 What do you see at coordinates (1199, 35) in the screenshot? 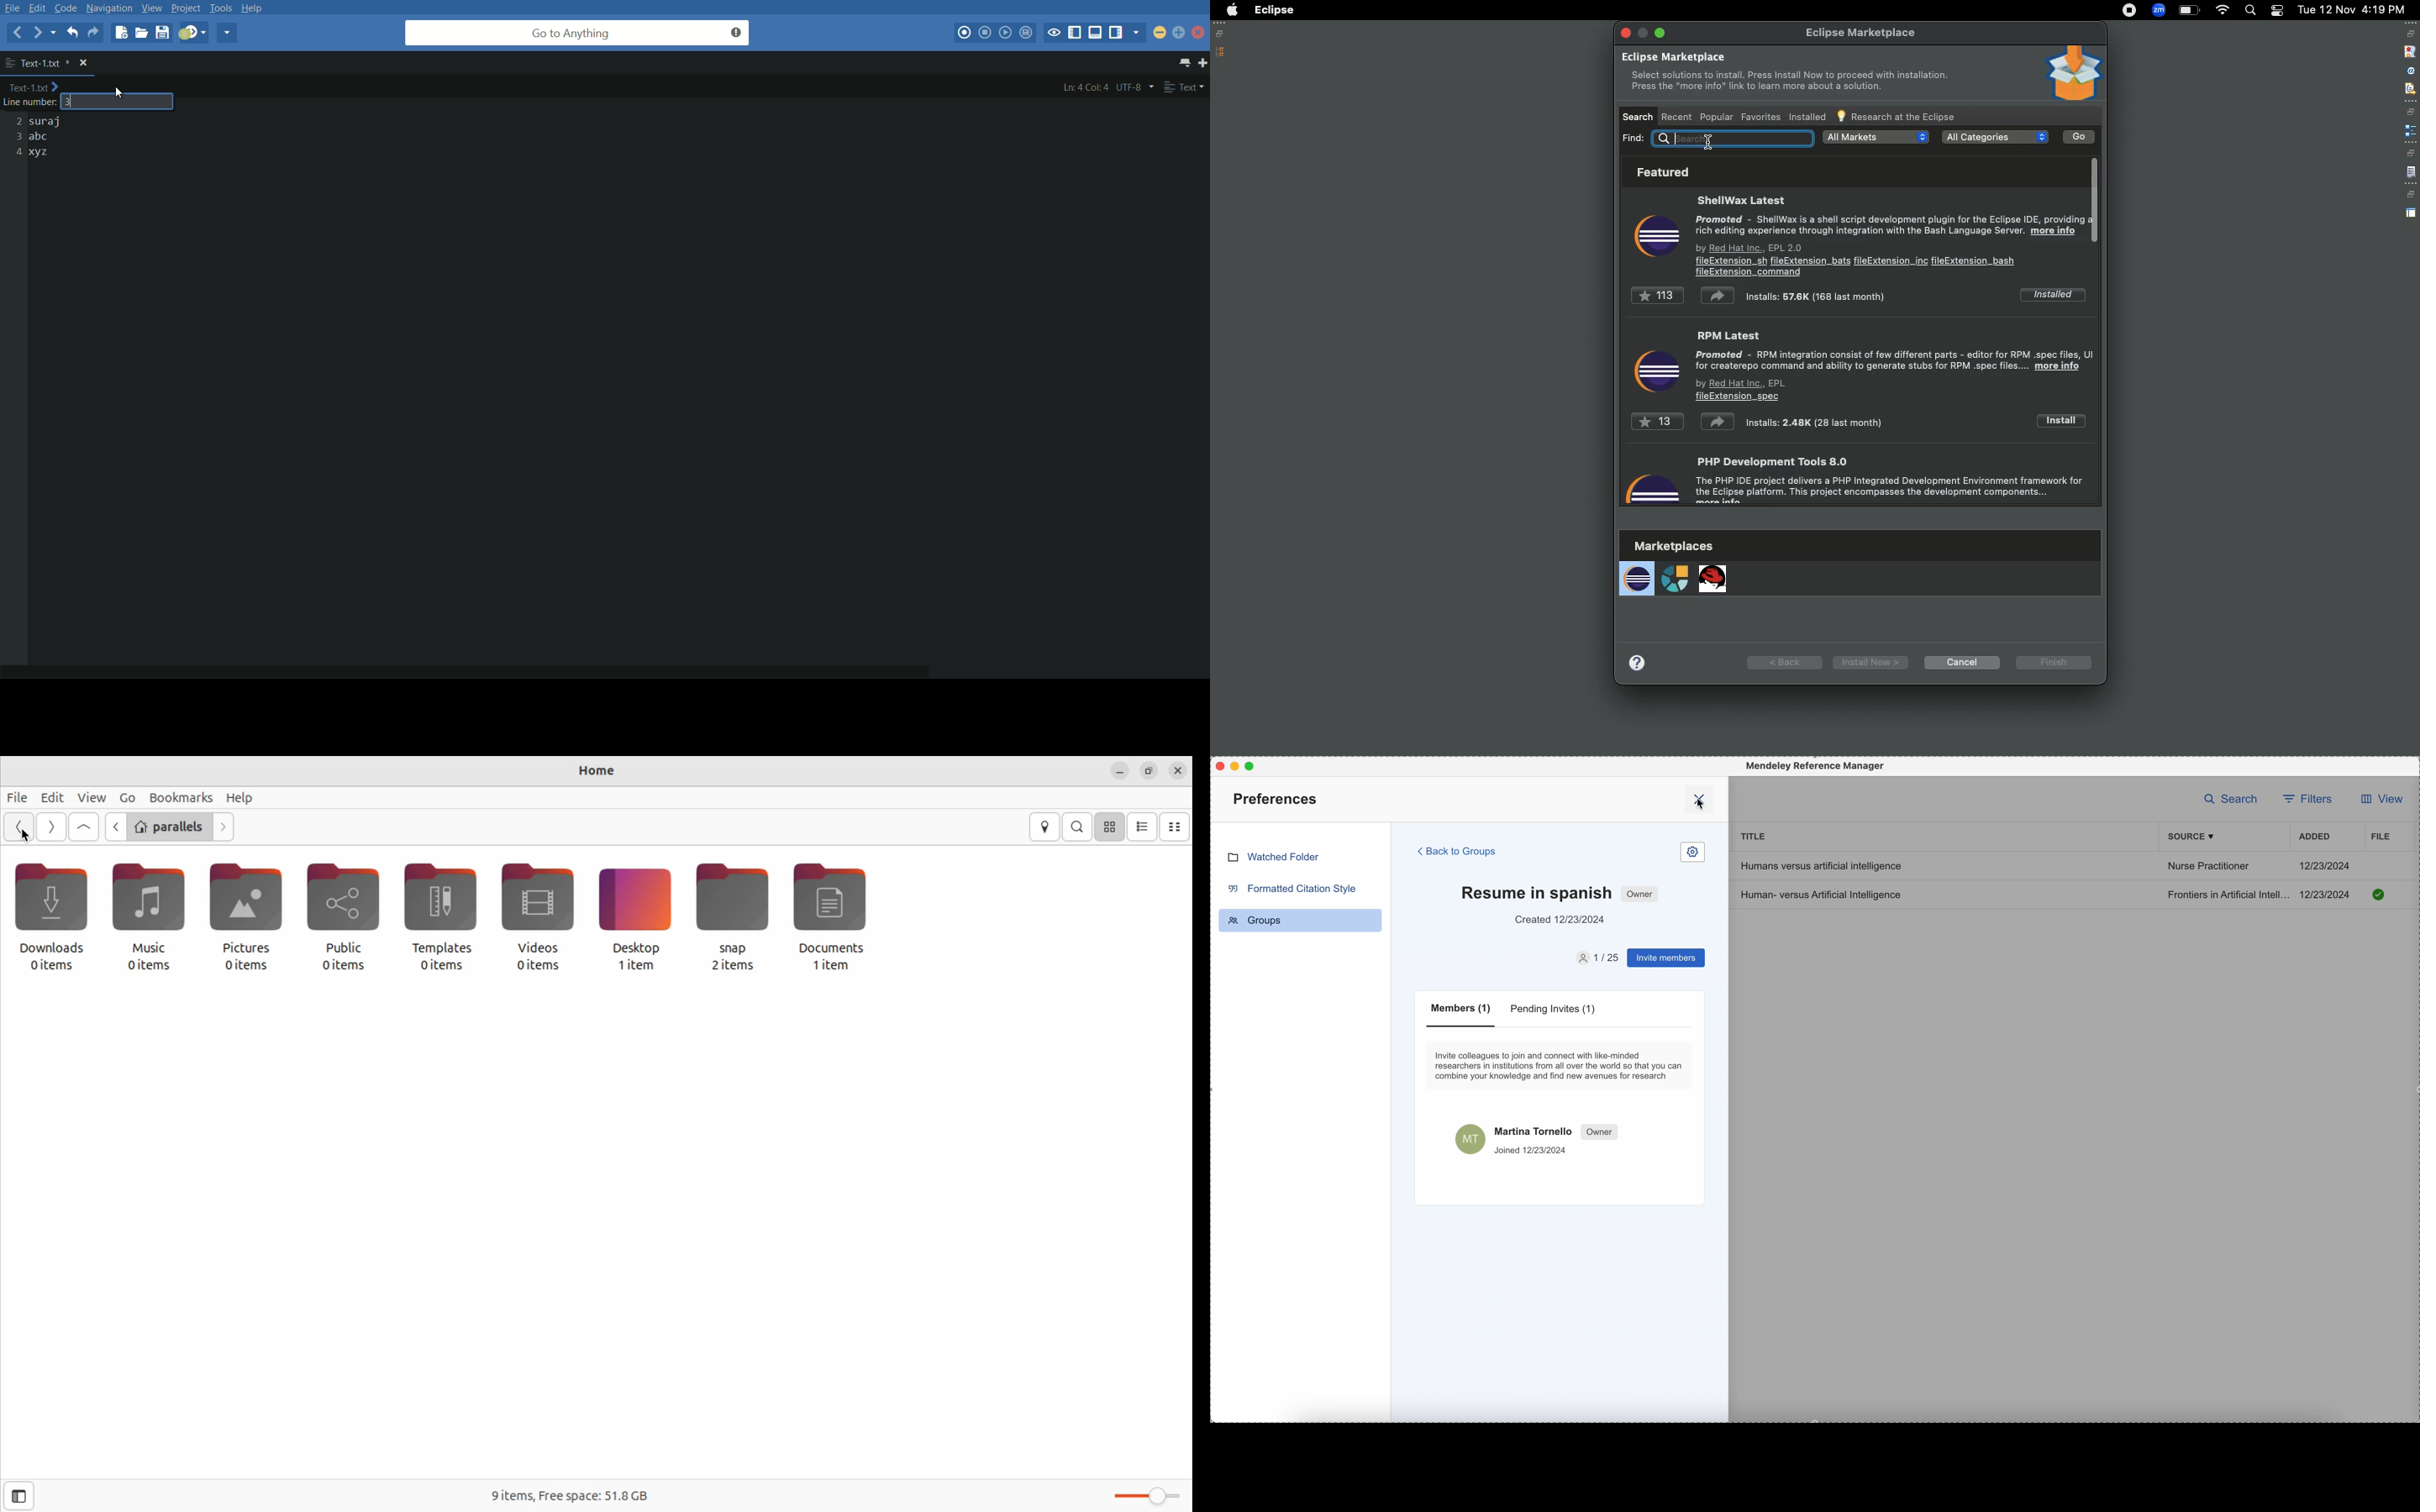
I see `close` at bounding box center [1199, 35].